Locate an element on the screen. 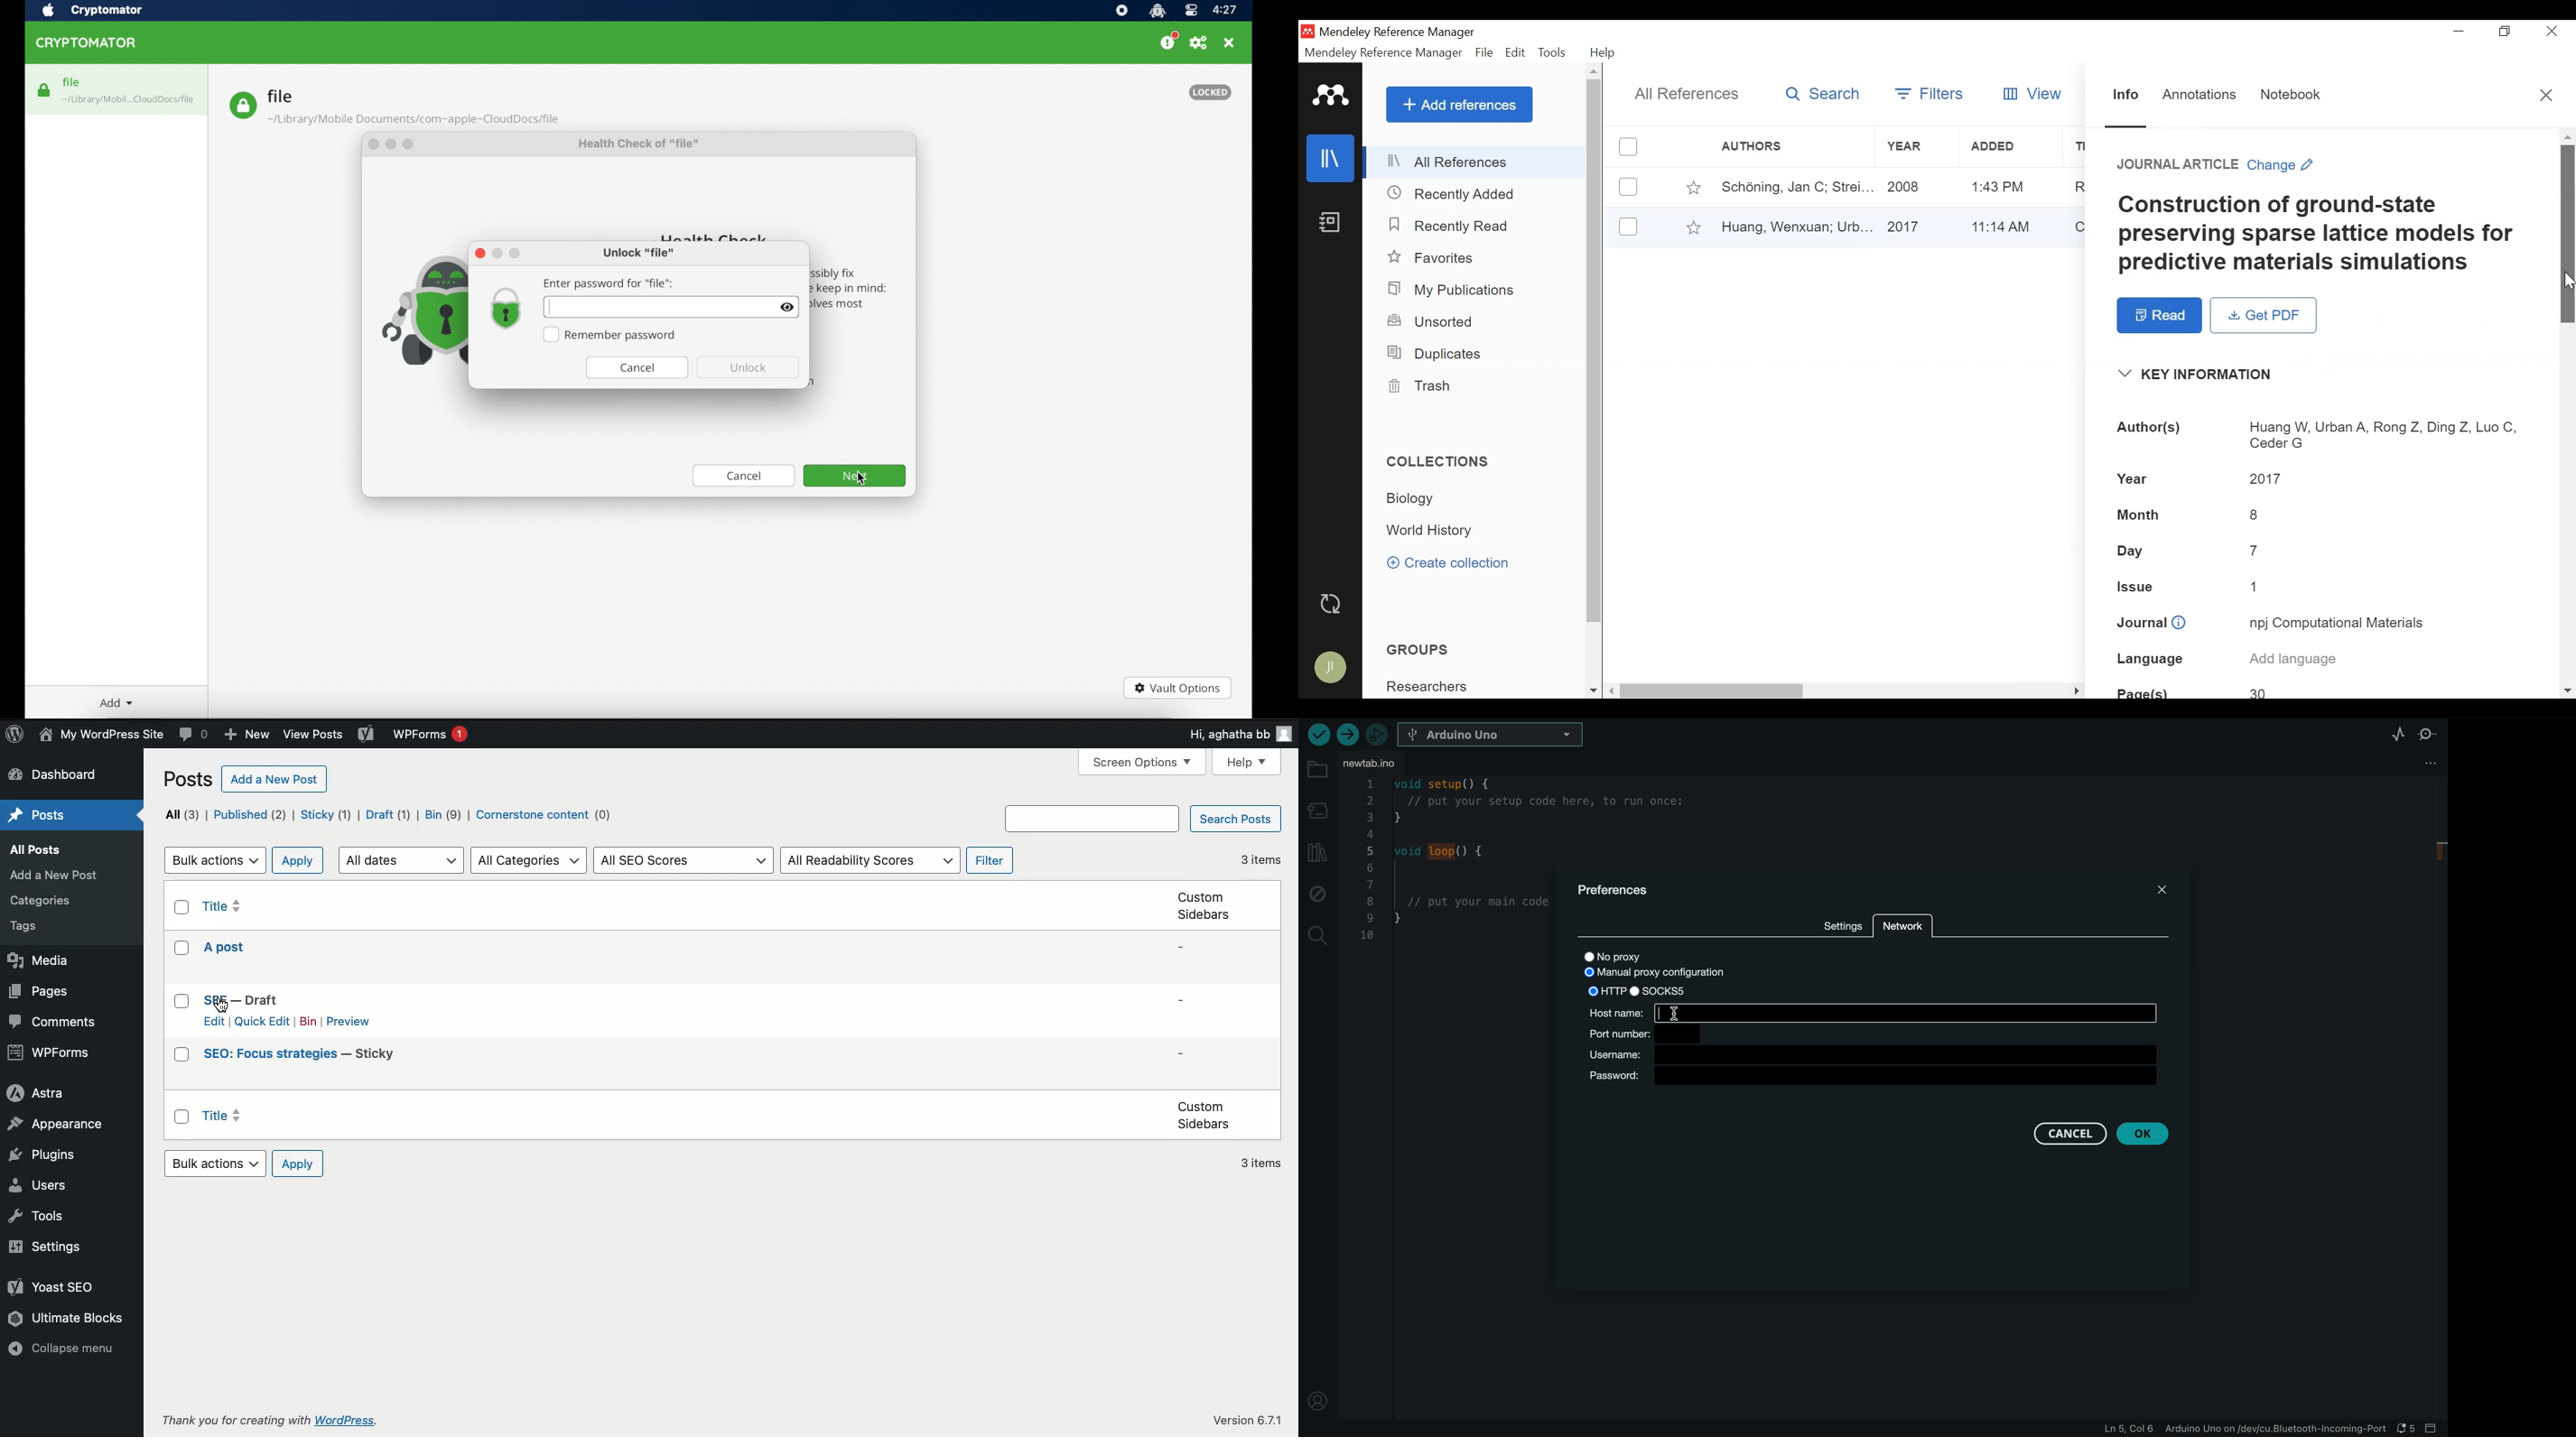  All posts is located at coordinates (34, 849).